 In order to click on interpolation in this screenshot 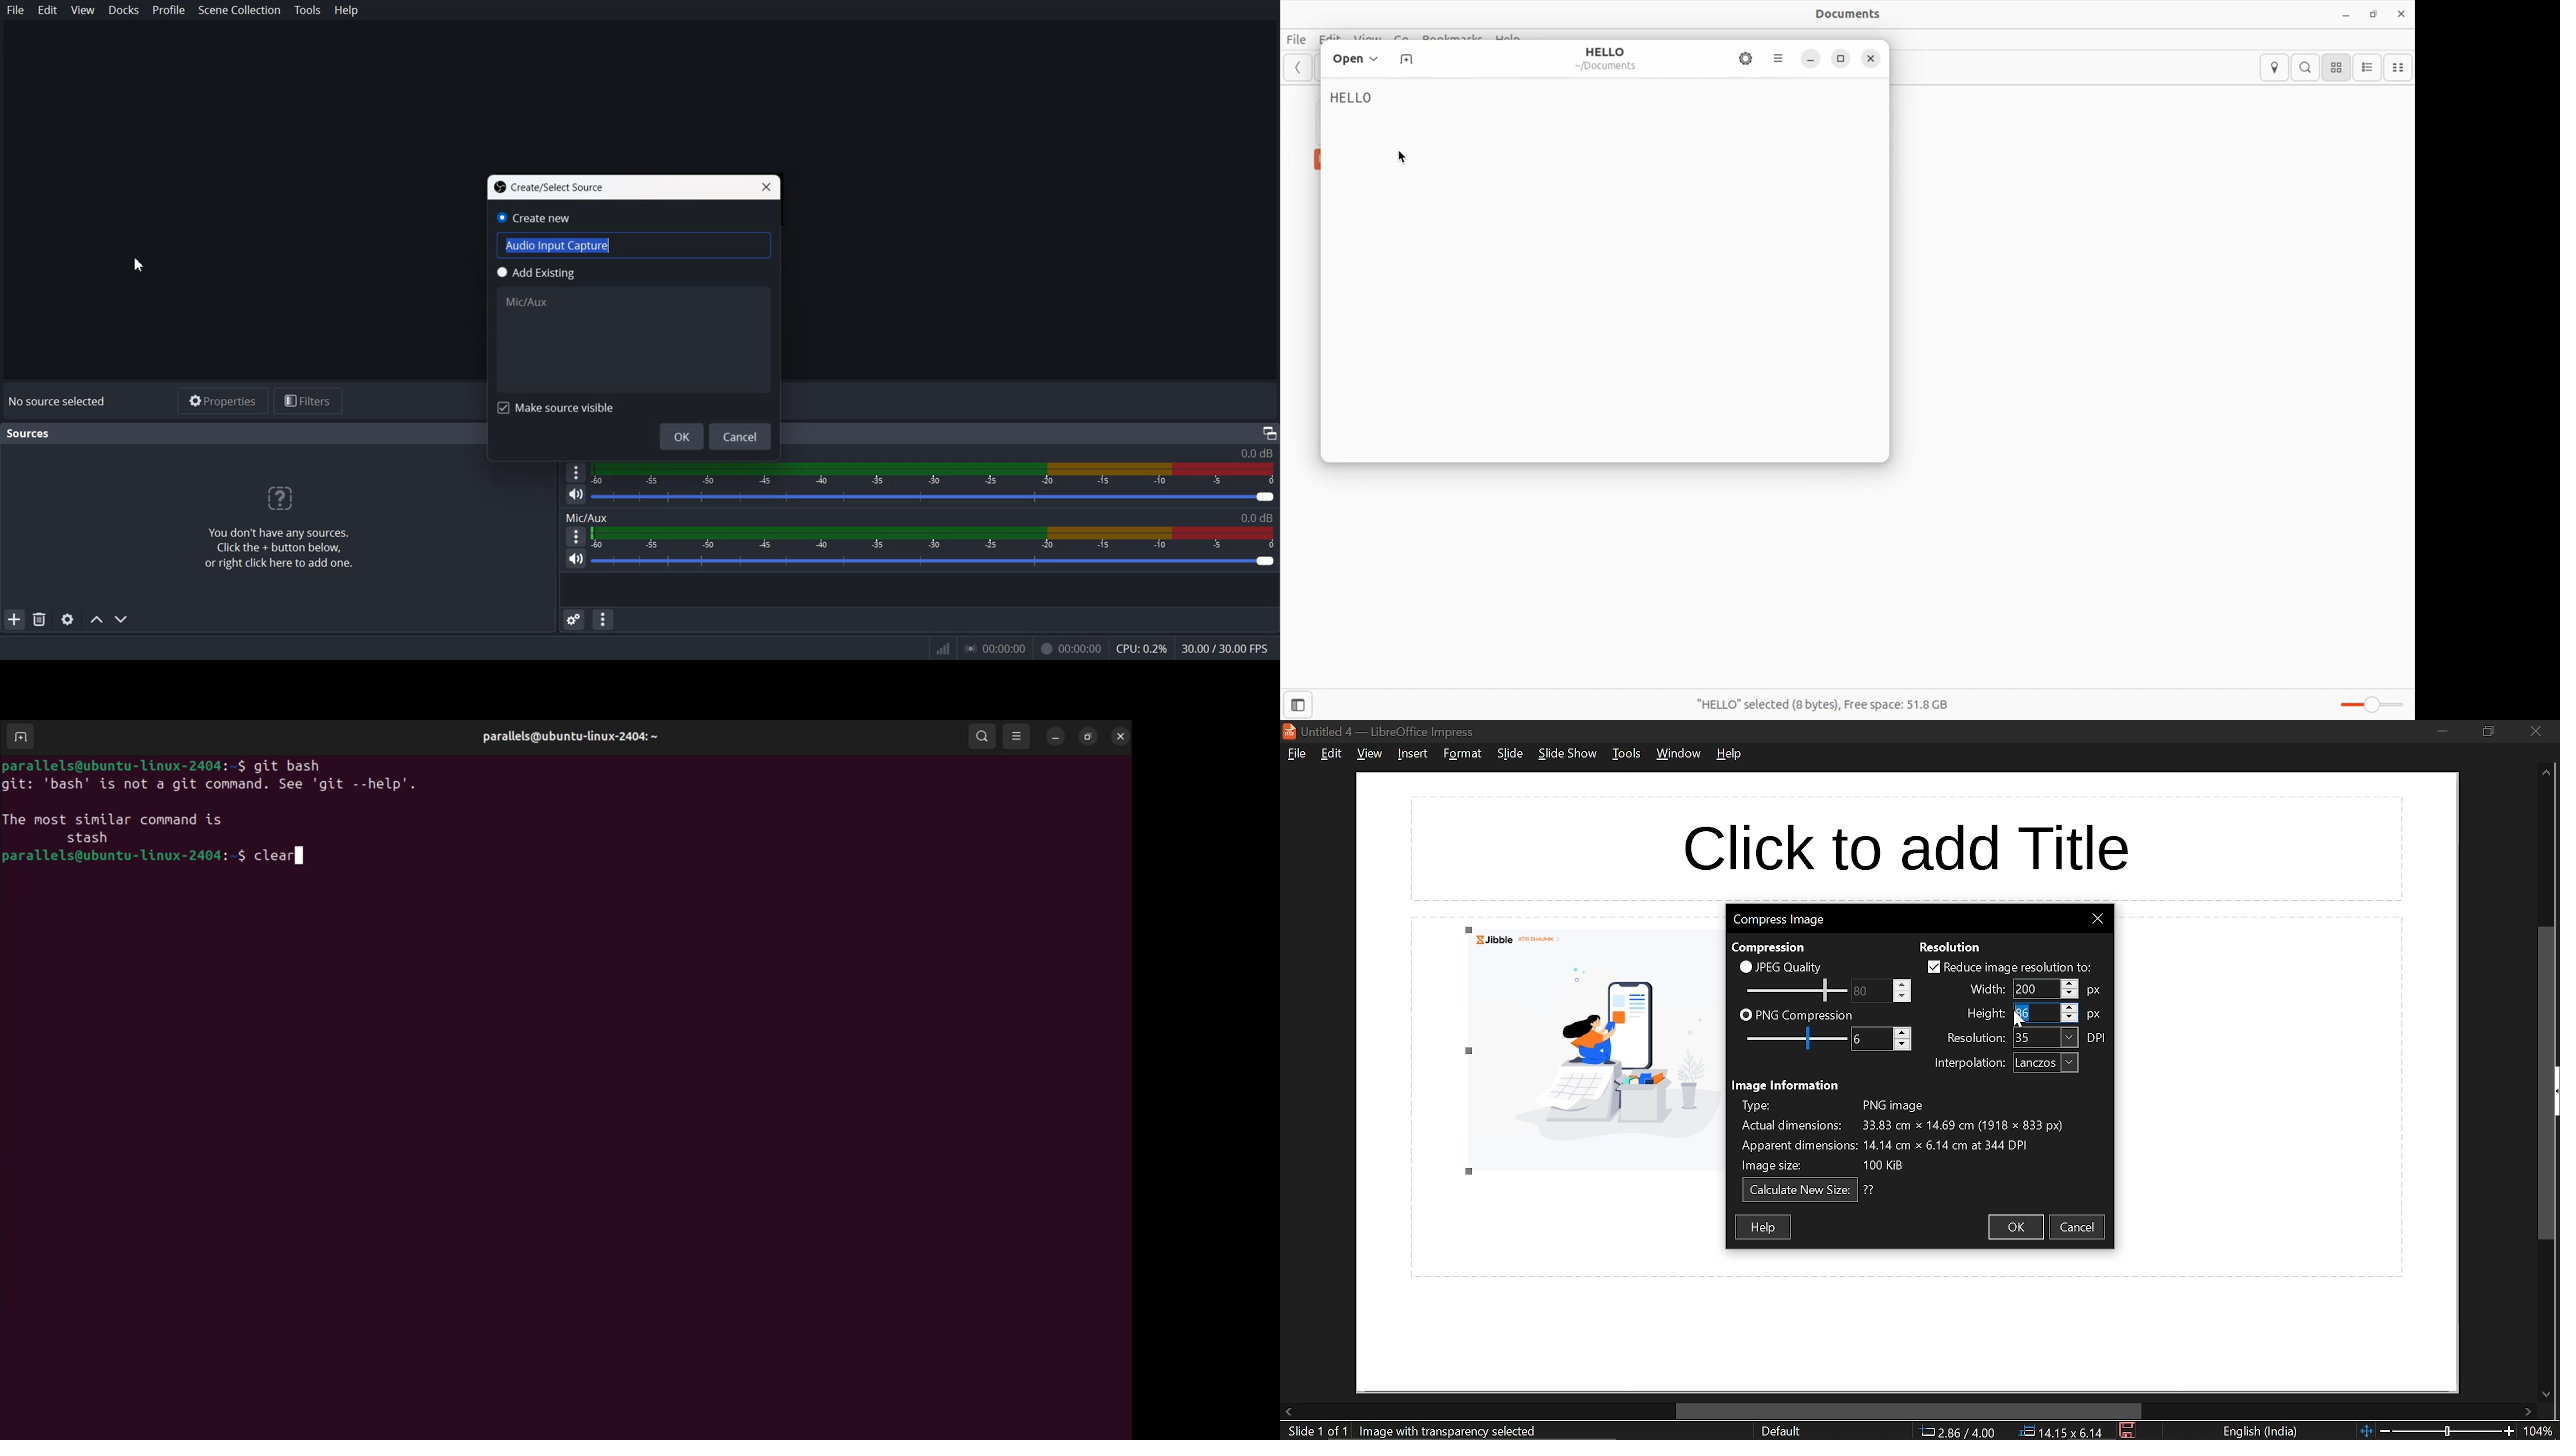, I will do `click(1965, 1064)`.